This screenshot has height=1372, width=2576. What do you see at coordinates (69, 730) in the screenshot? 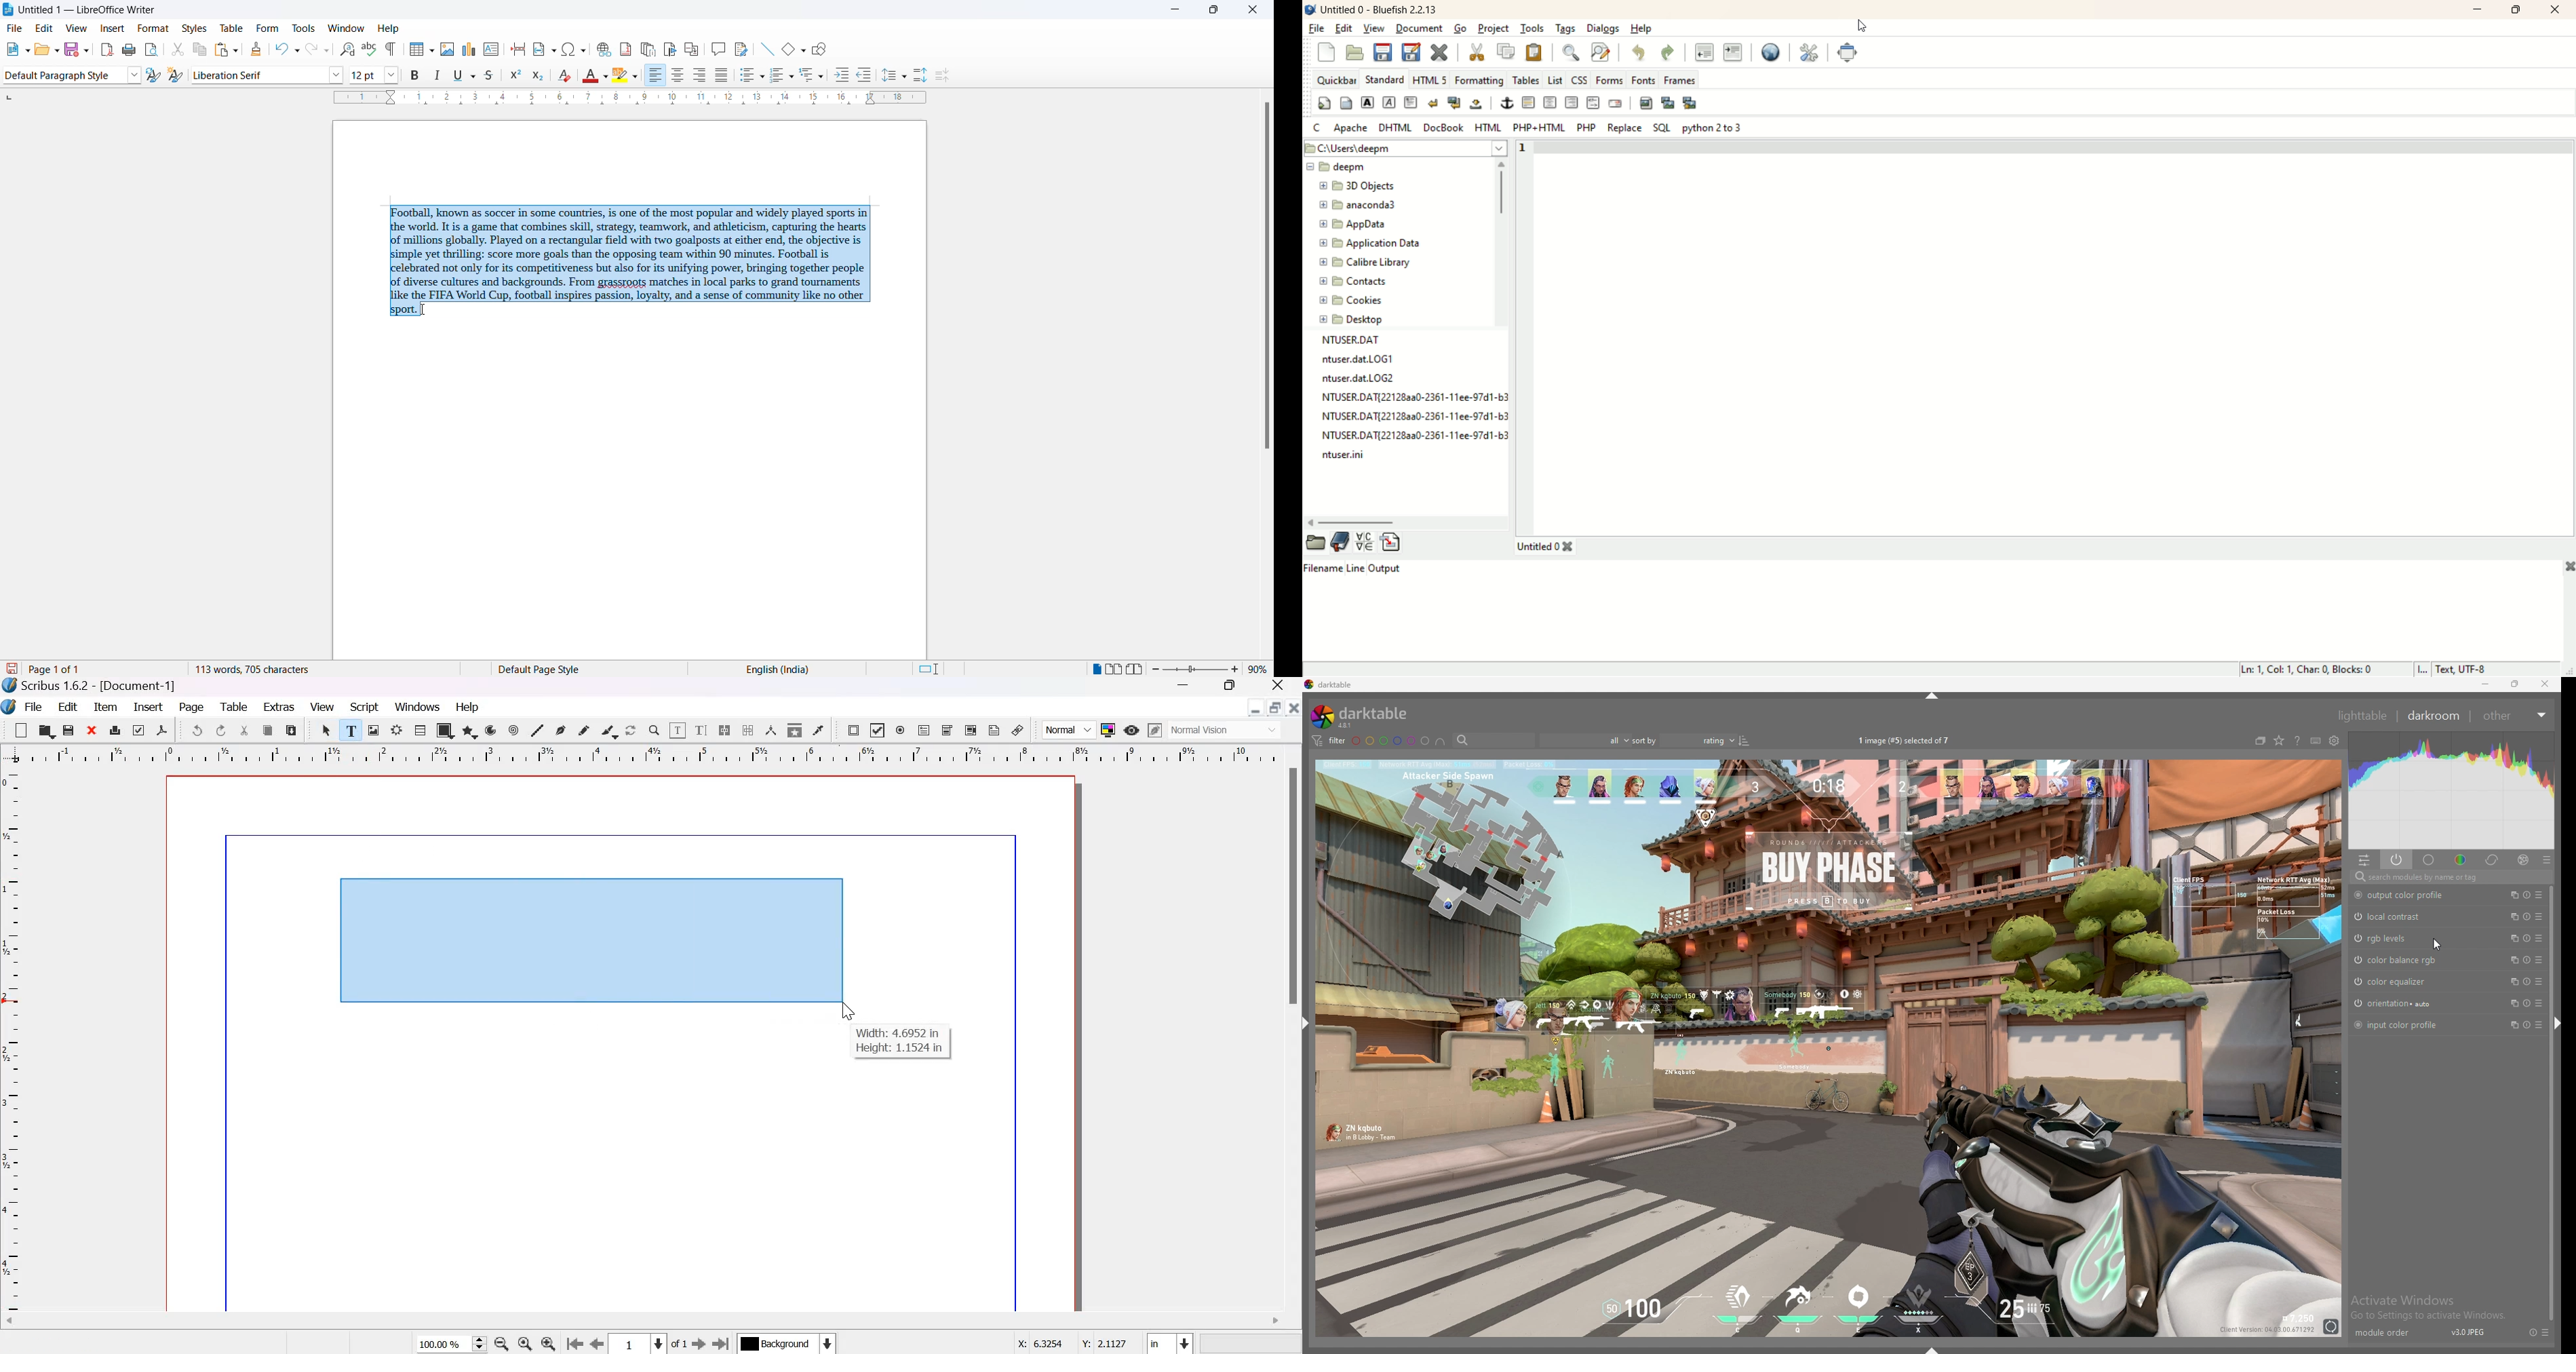
I see `save` at bounding box center [69, 730].